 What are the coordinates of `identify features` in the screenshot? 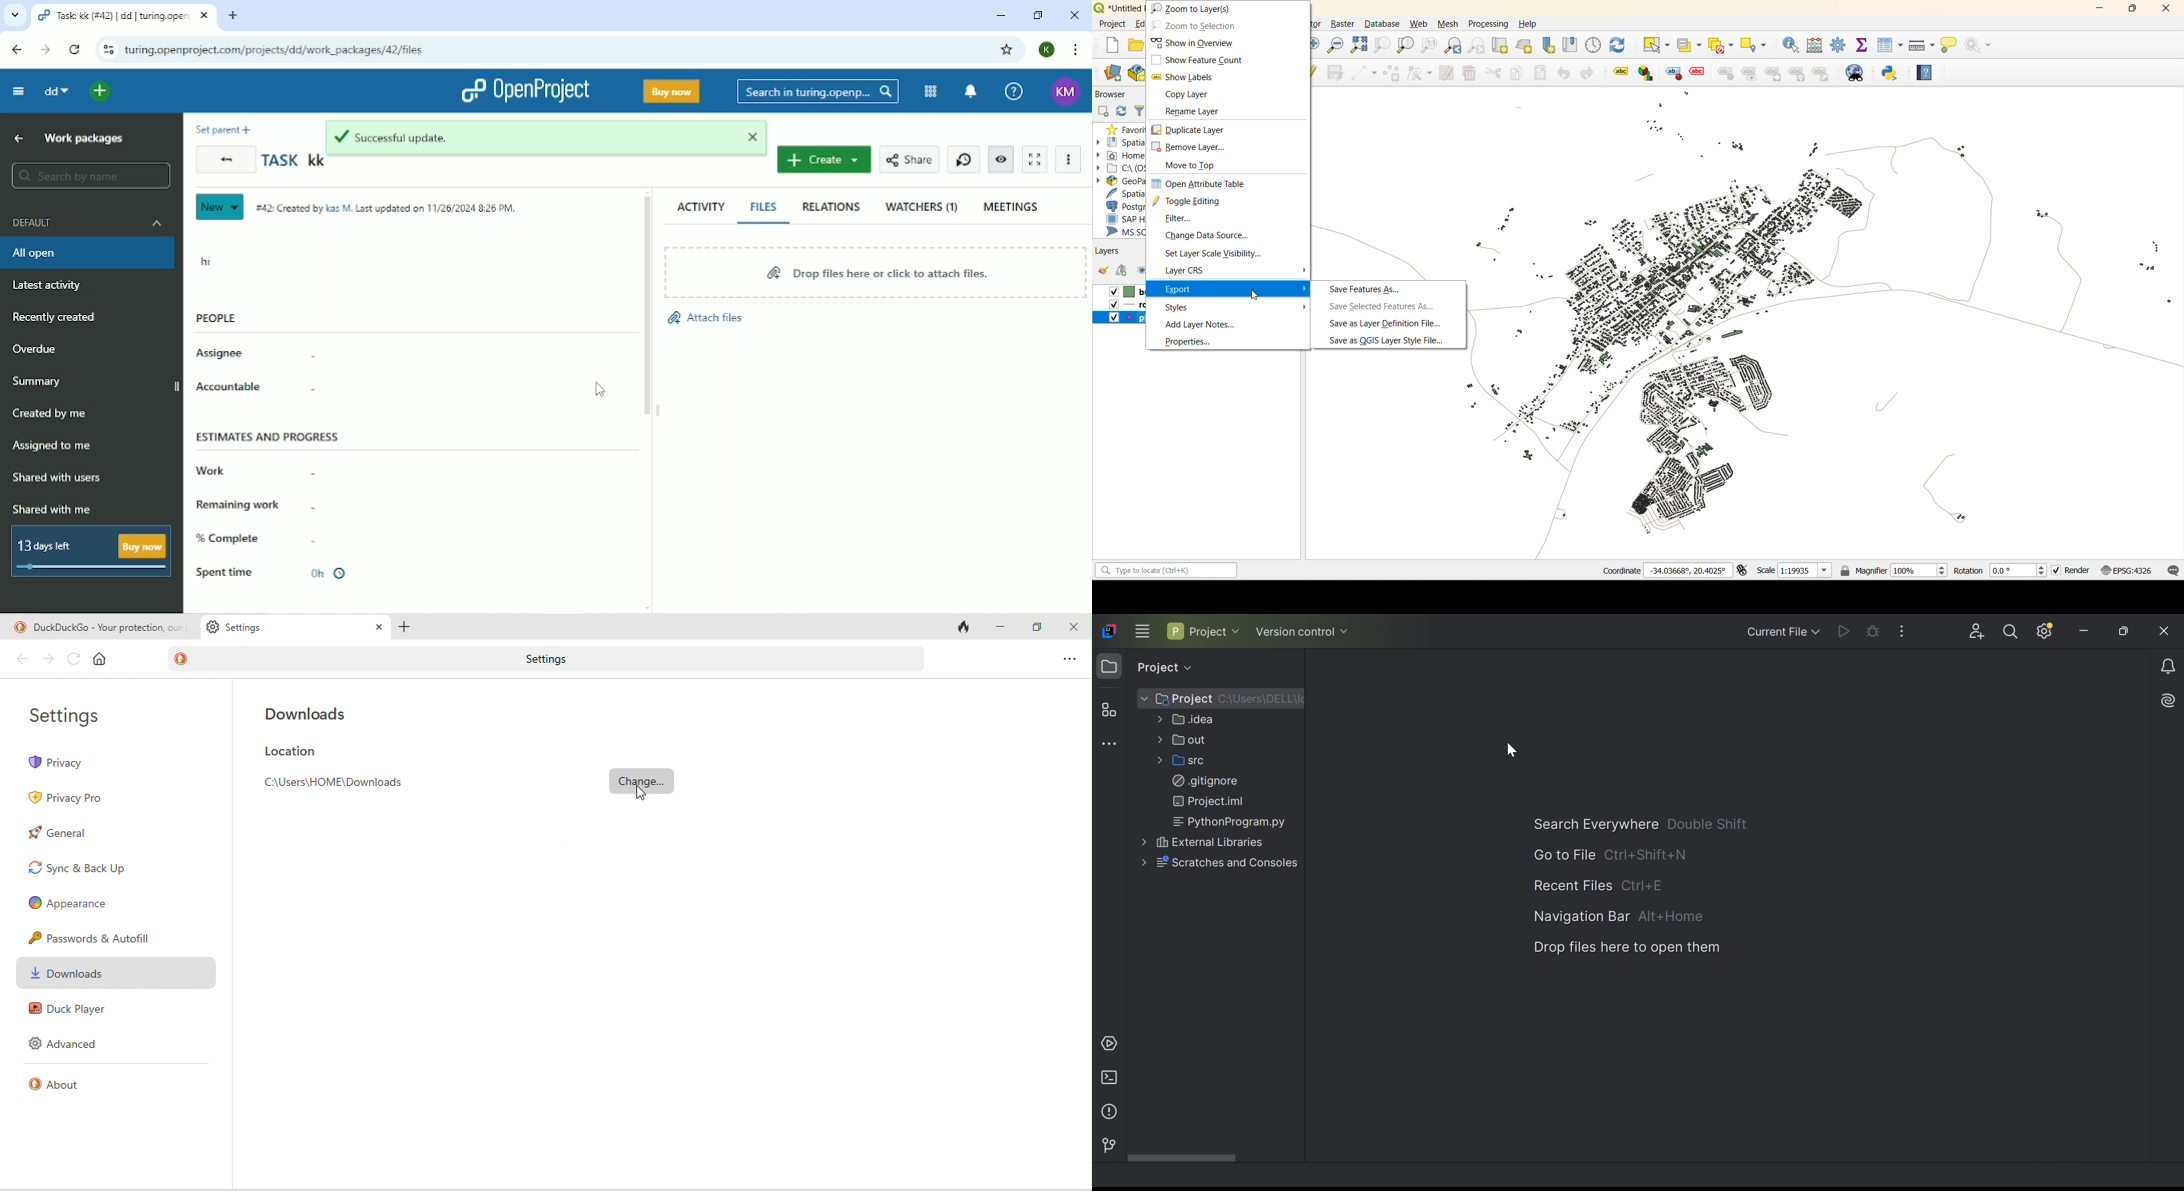 It's located at (1794, 44).